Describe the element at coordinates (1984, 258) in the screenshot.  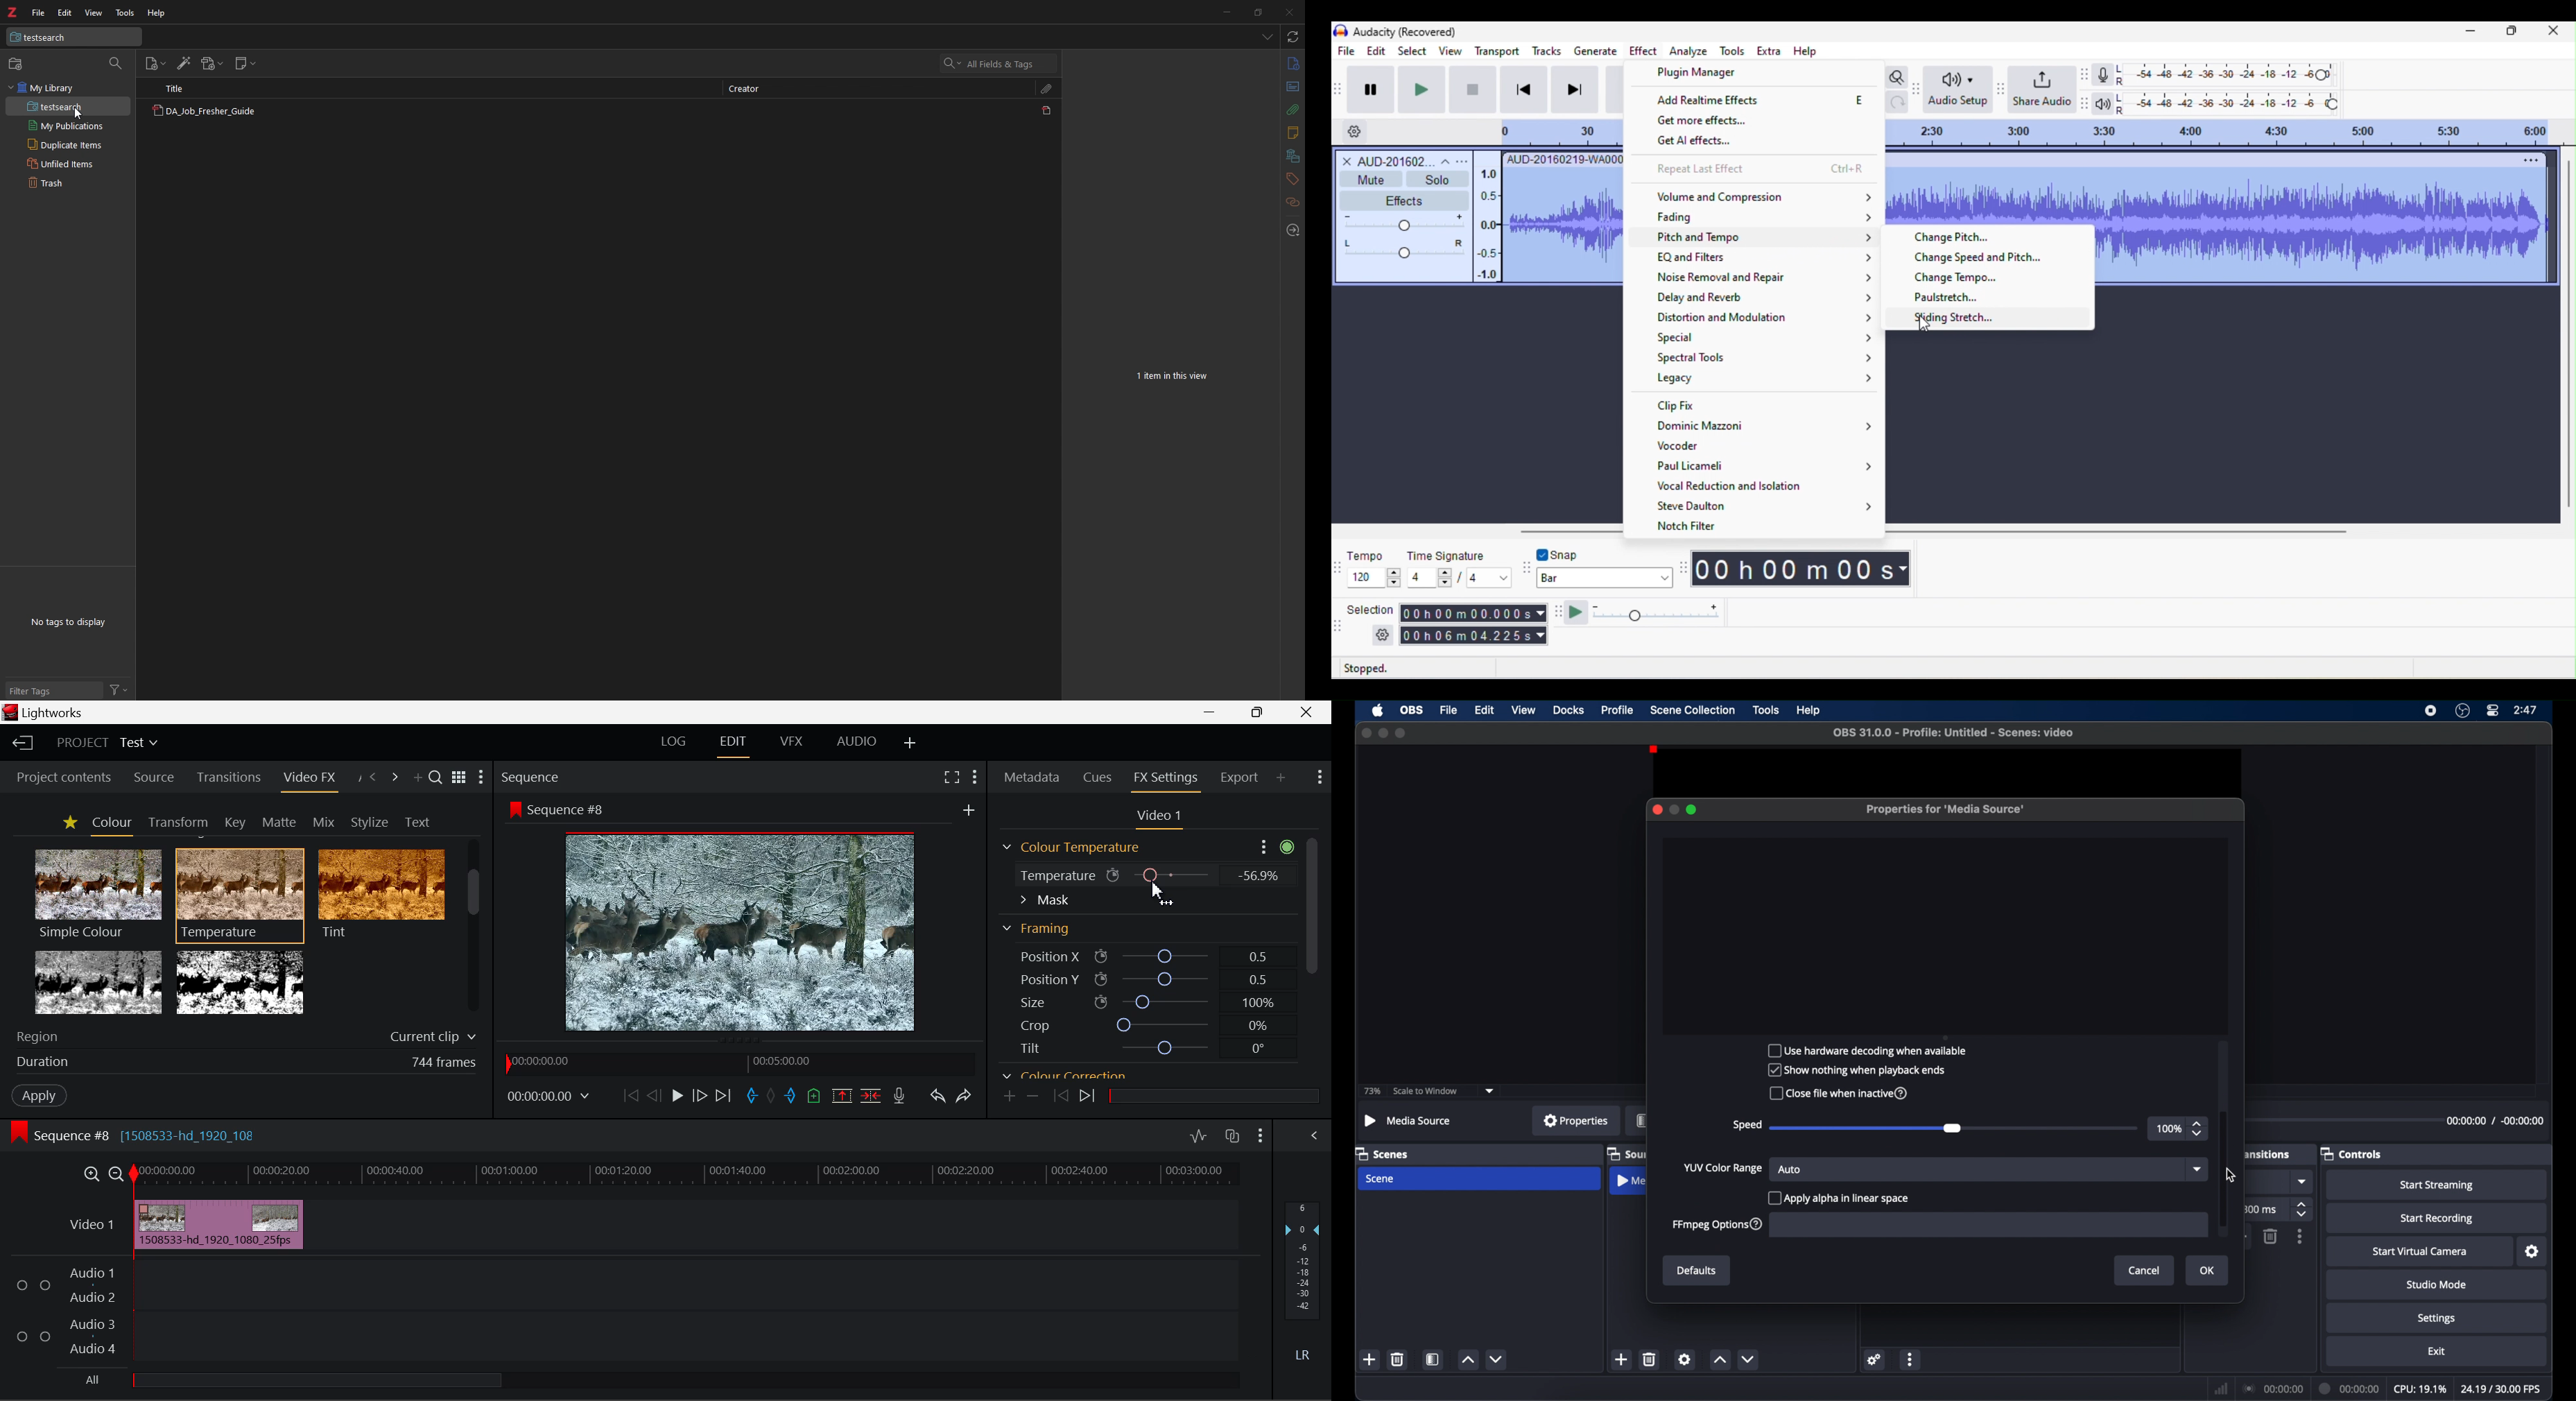
I see `change speed and pitch` at that location.